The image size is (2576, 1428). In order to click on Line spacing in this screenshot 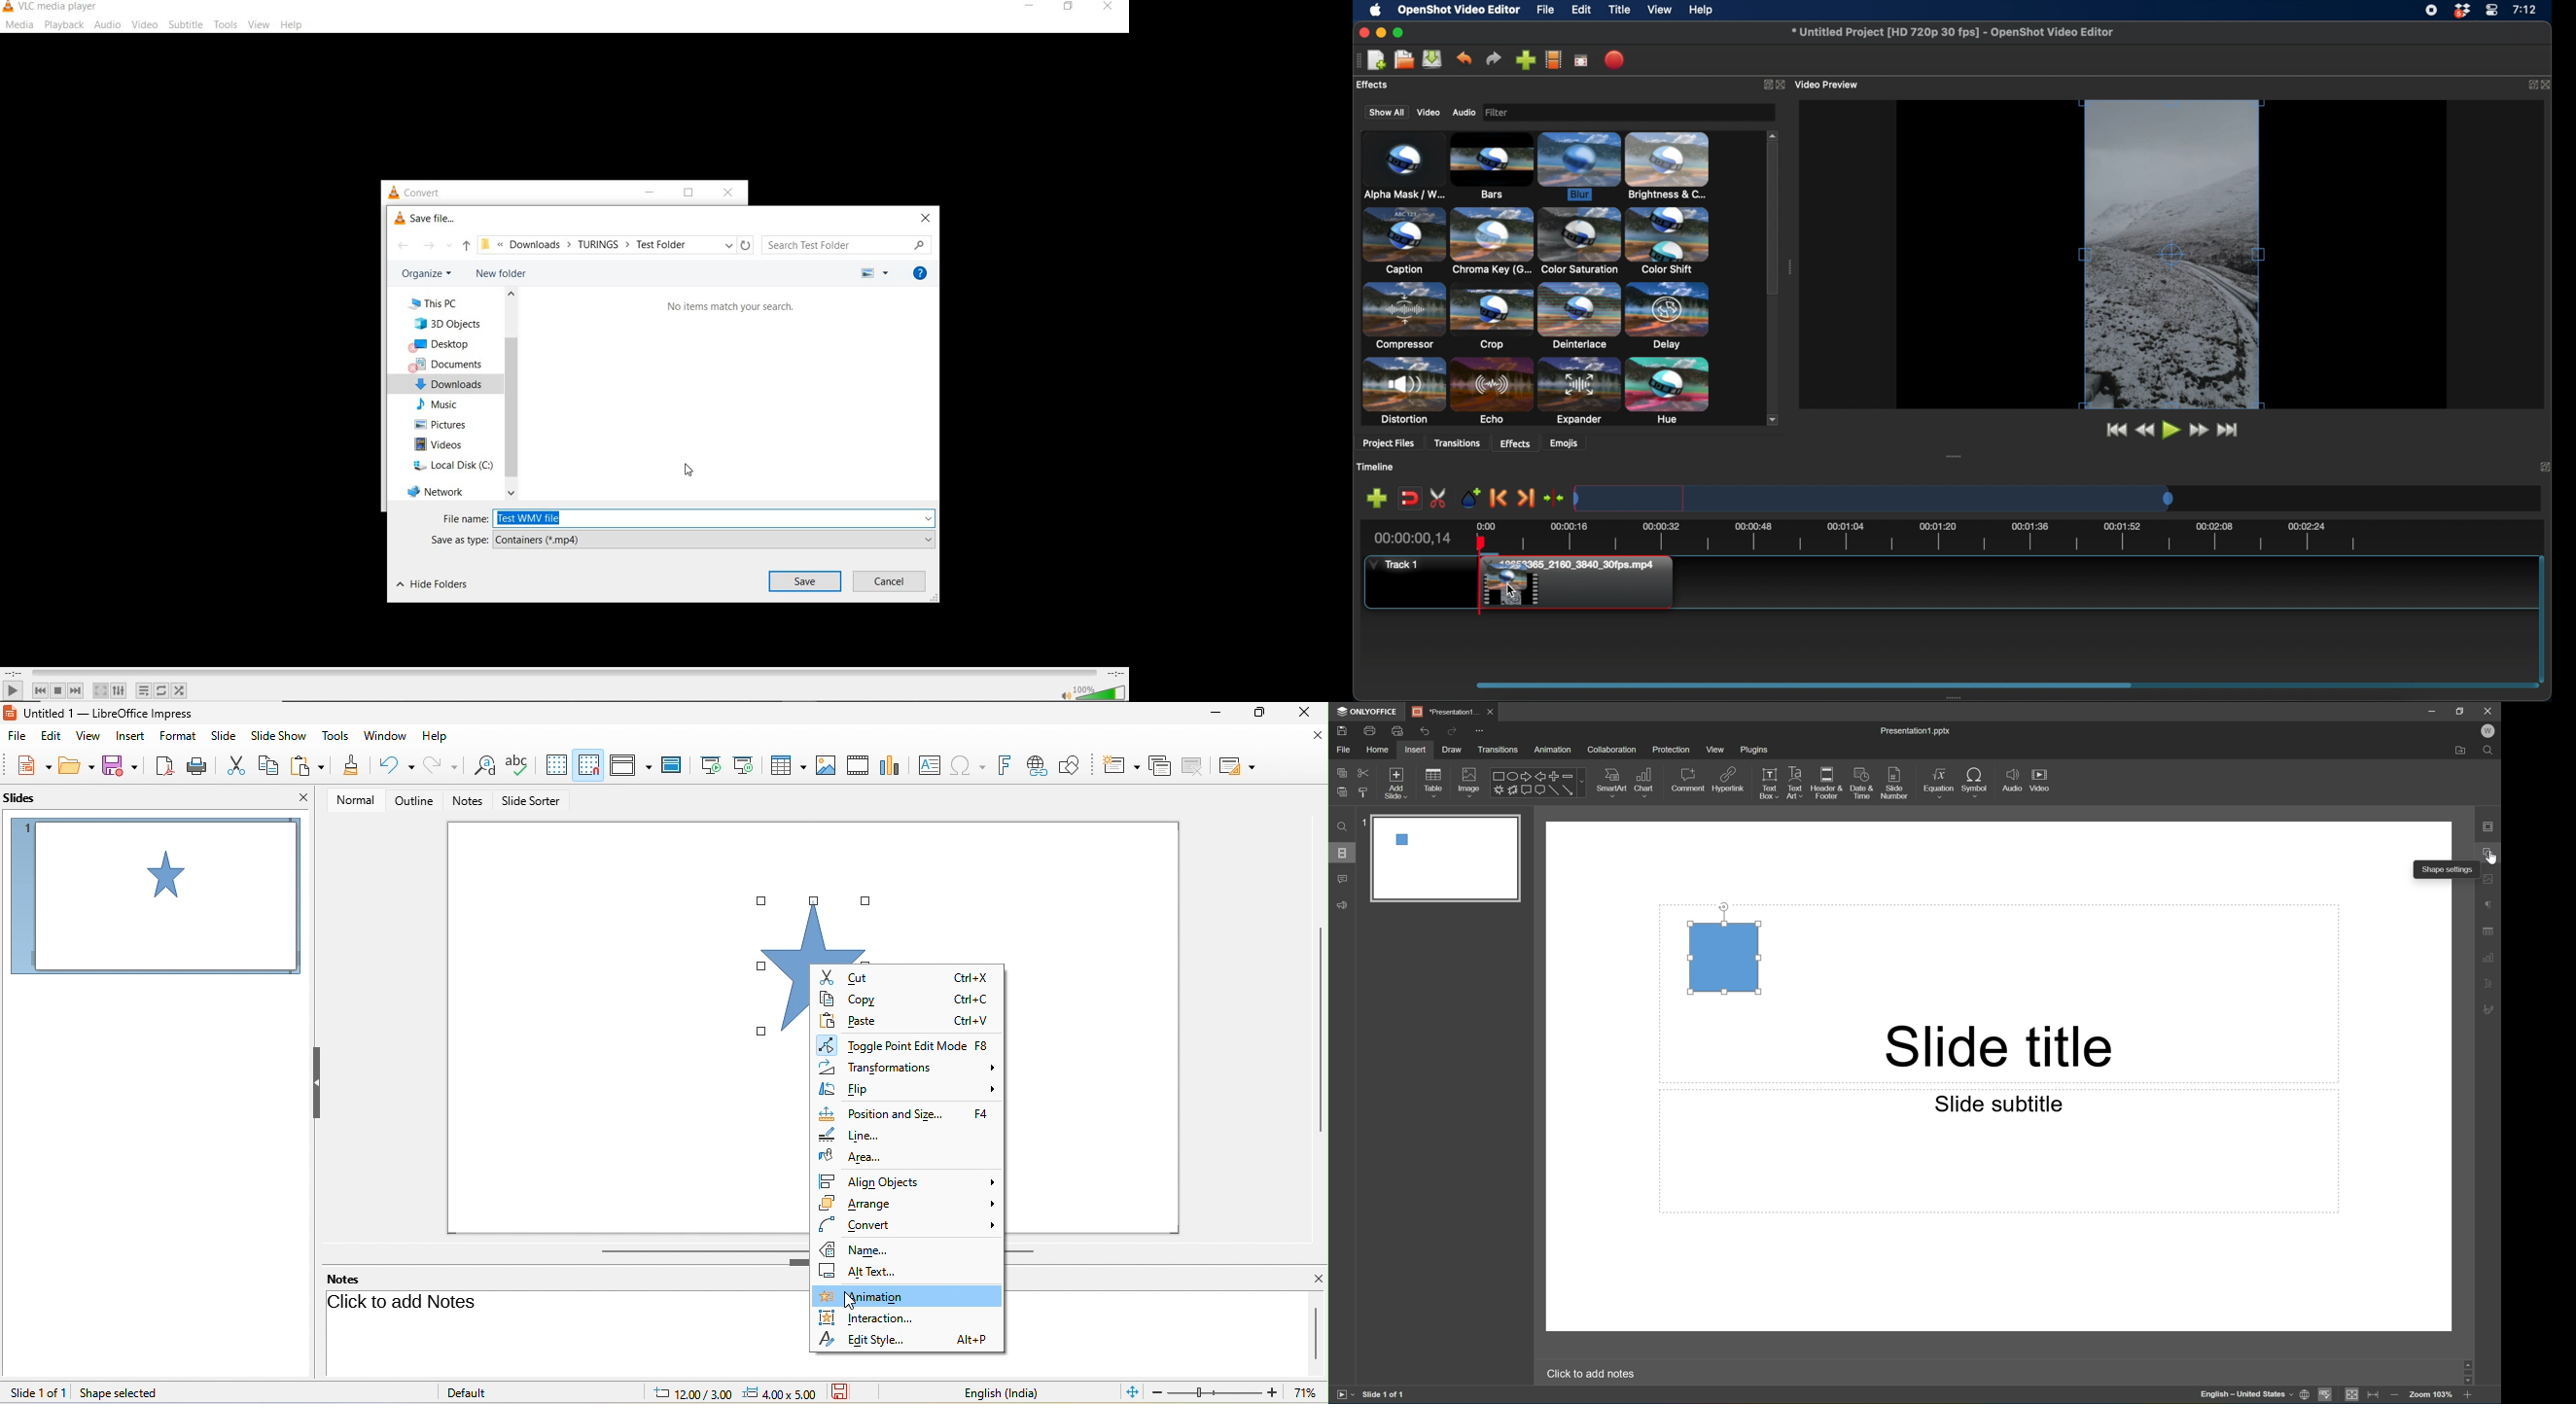, I will do `click(1676, 793)`.